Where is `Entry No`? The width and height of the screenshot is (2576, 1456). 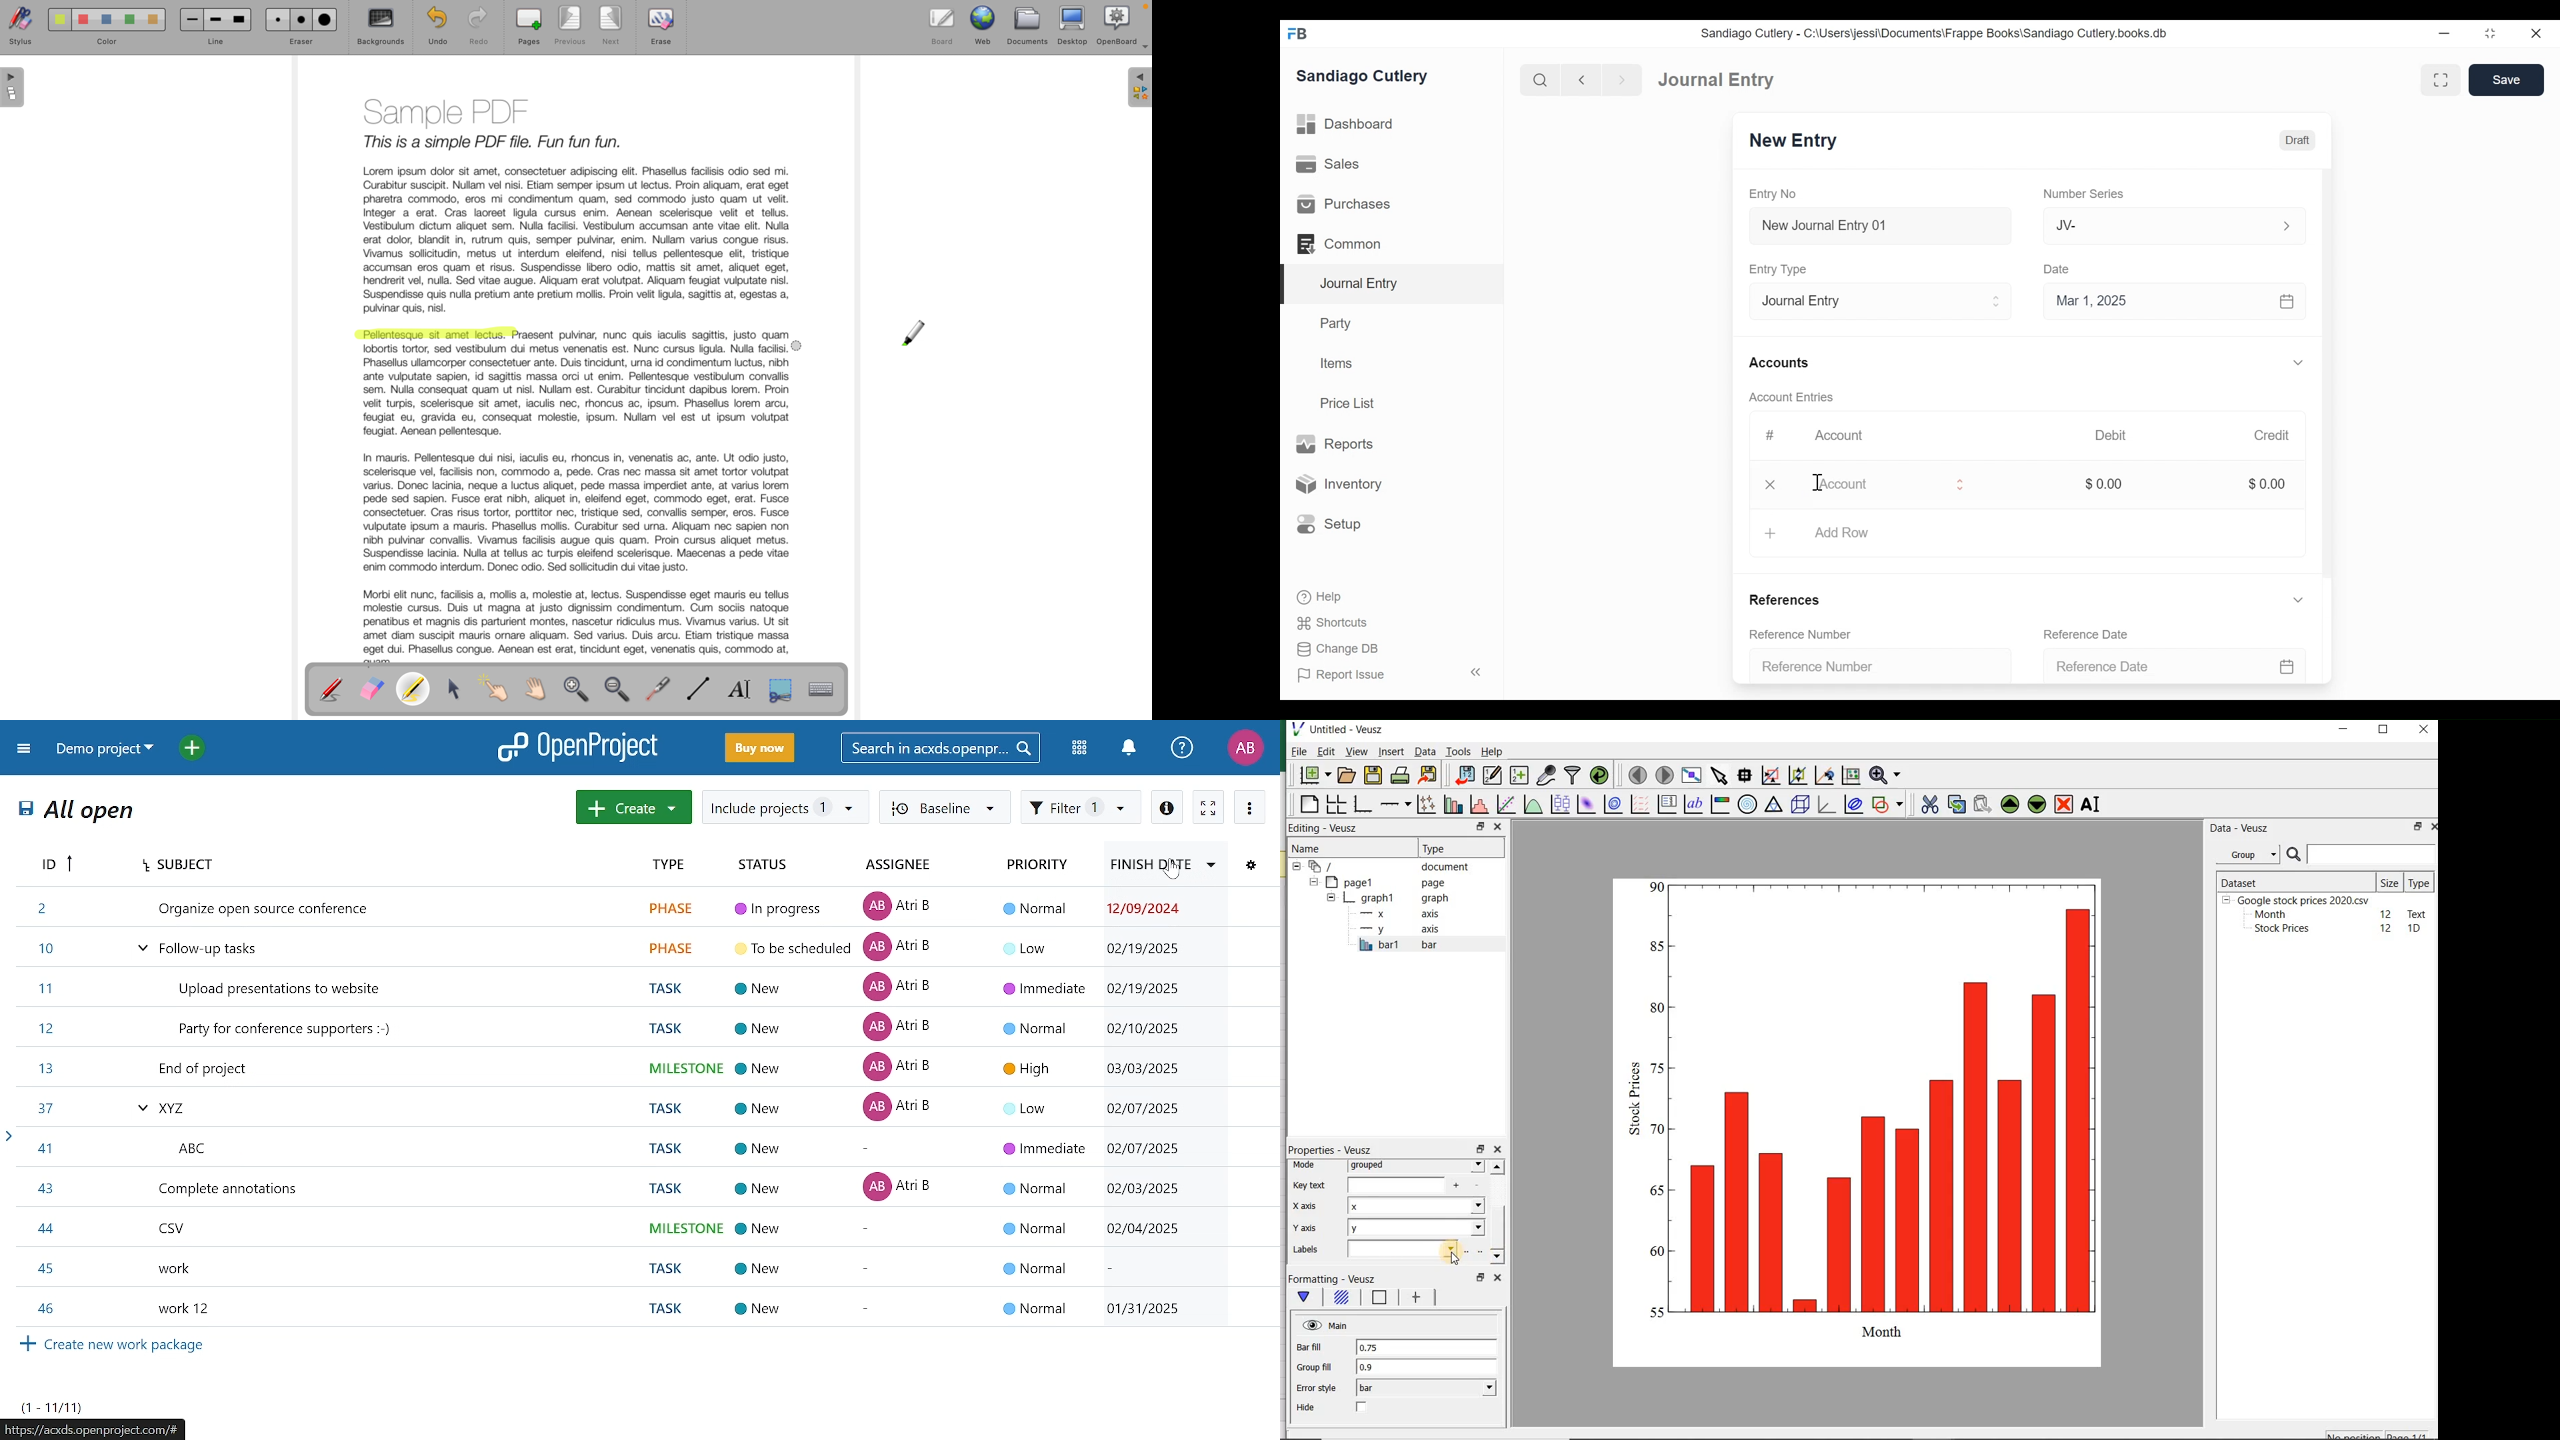 Entry No is located at coordinates (1778, 194).